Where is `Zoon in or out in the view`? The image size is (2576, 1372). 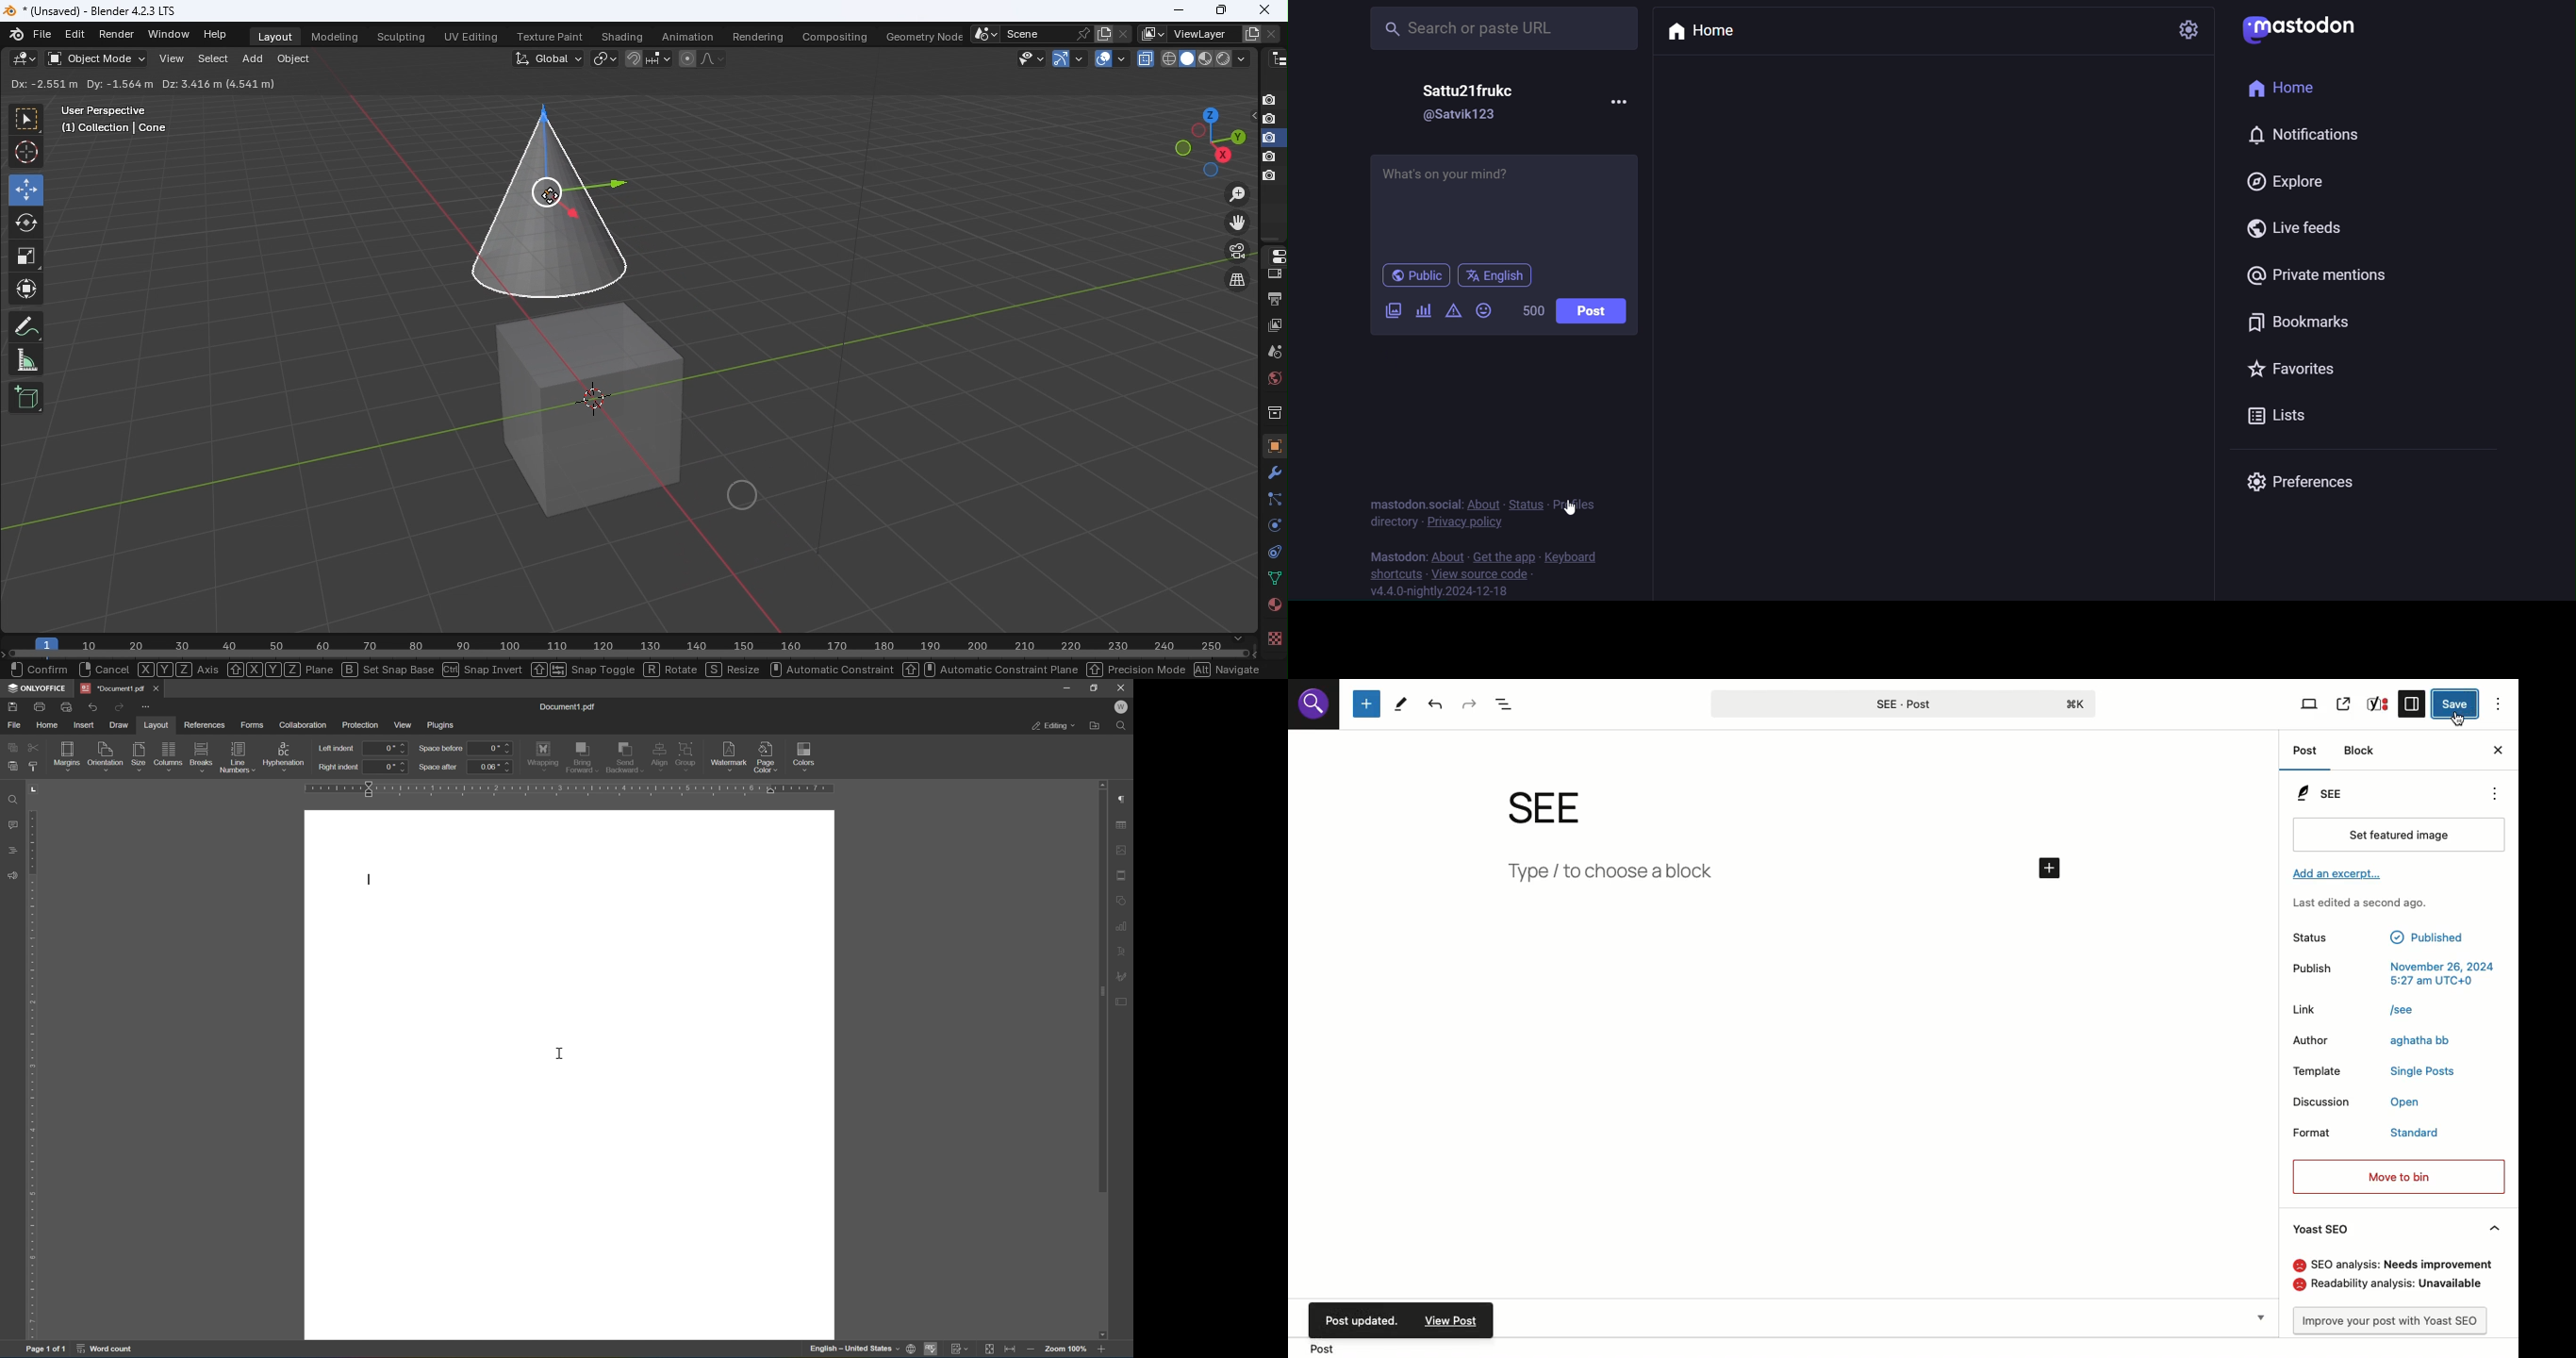 Zoon in or out in the view is located at coordinates (1236, 193).